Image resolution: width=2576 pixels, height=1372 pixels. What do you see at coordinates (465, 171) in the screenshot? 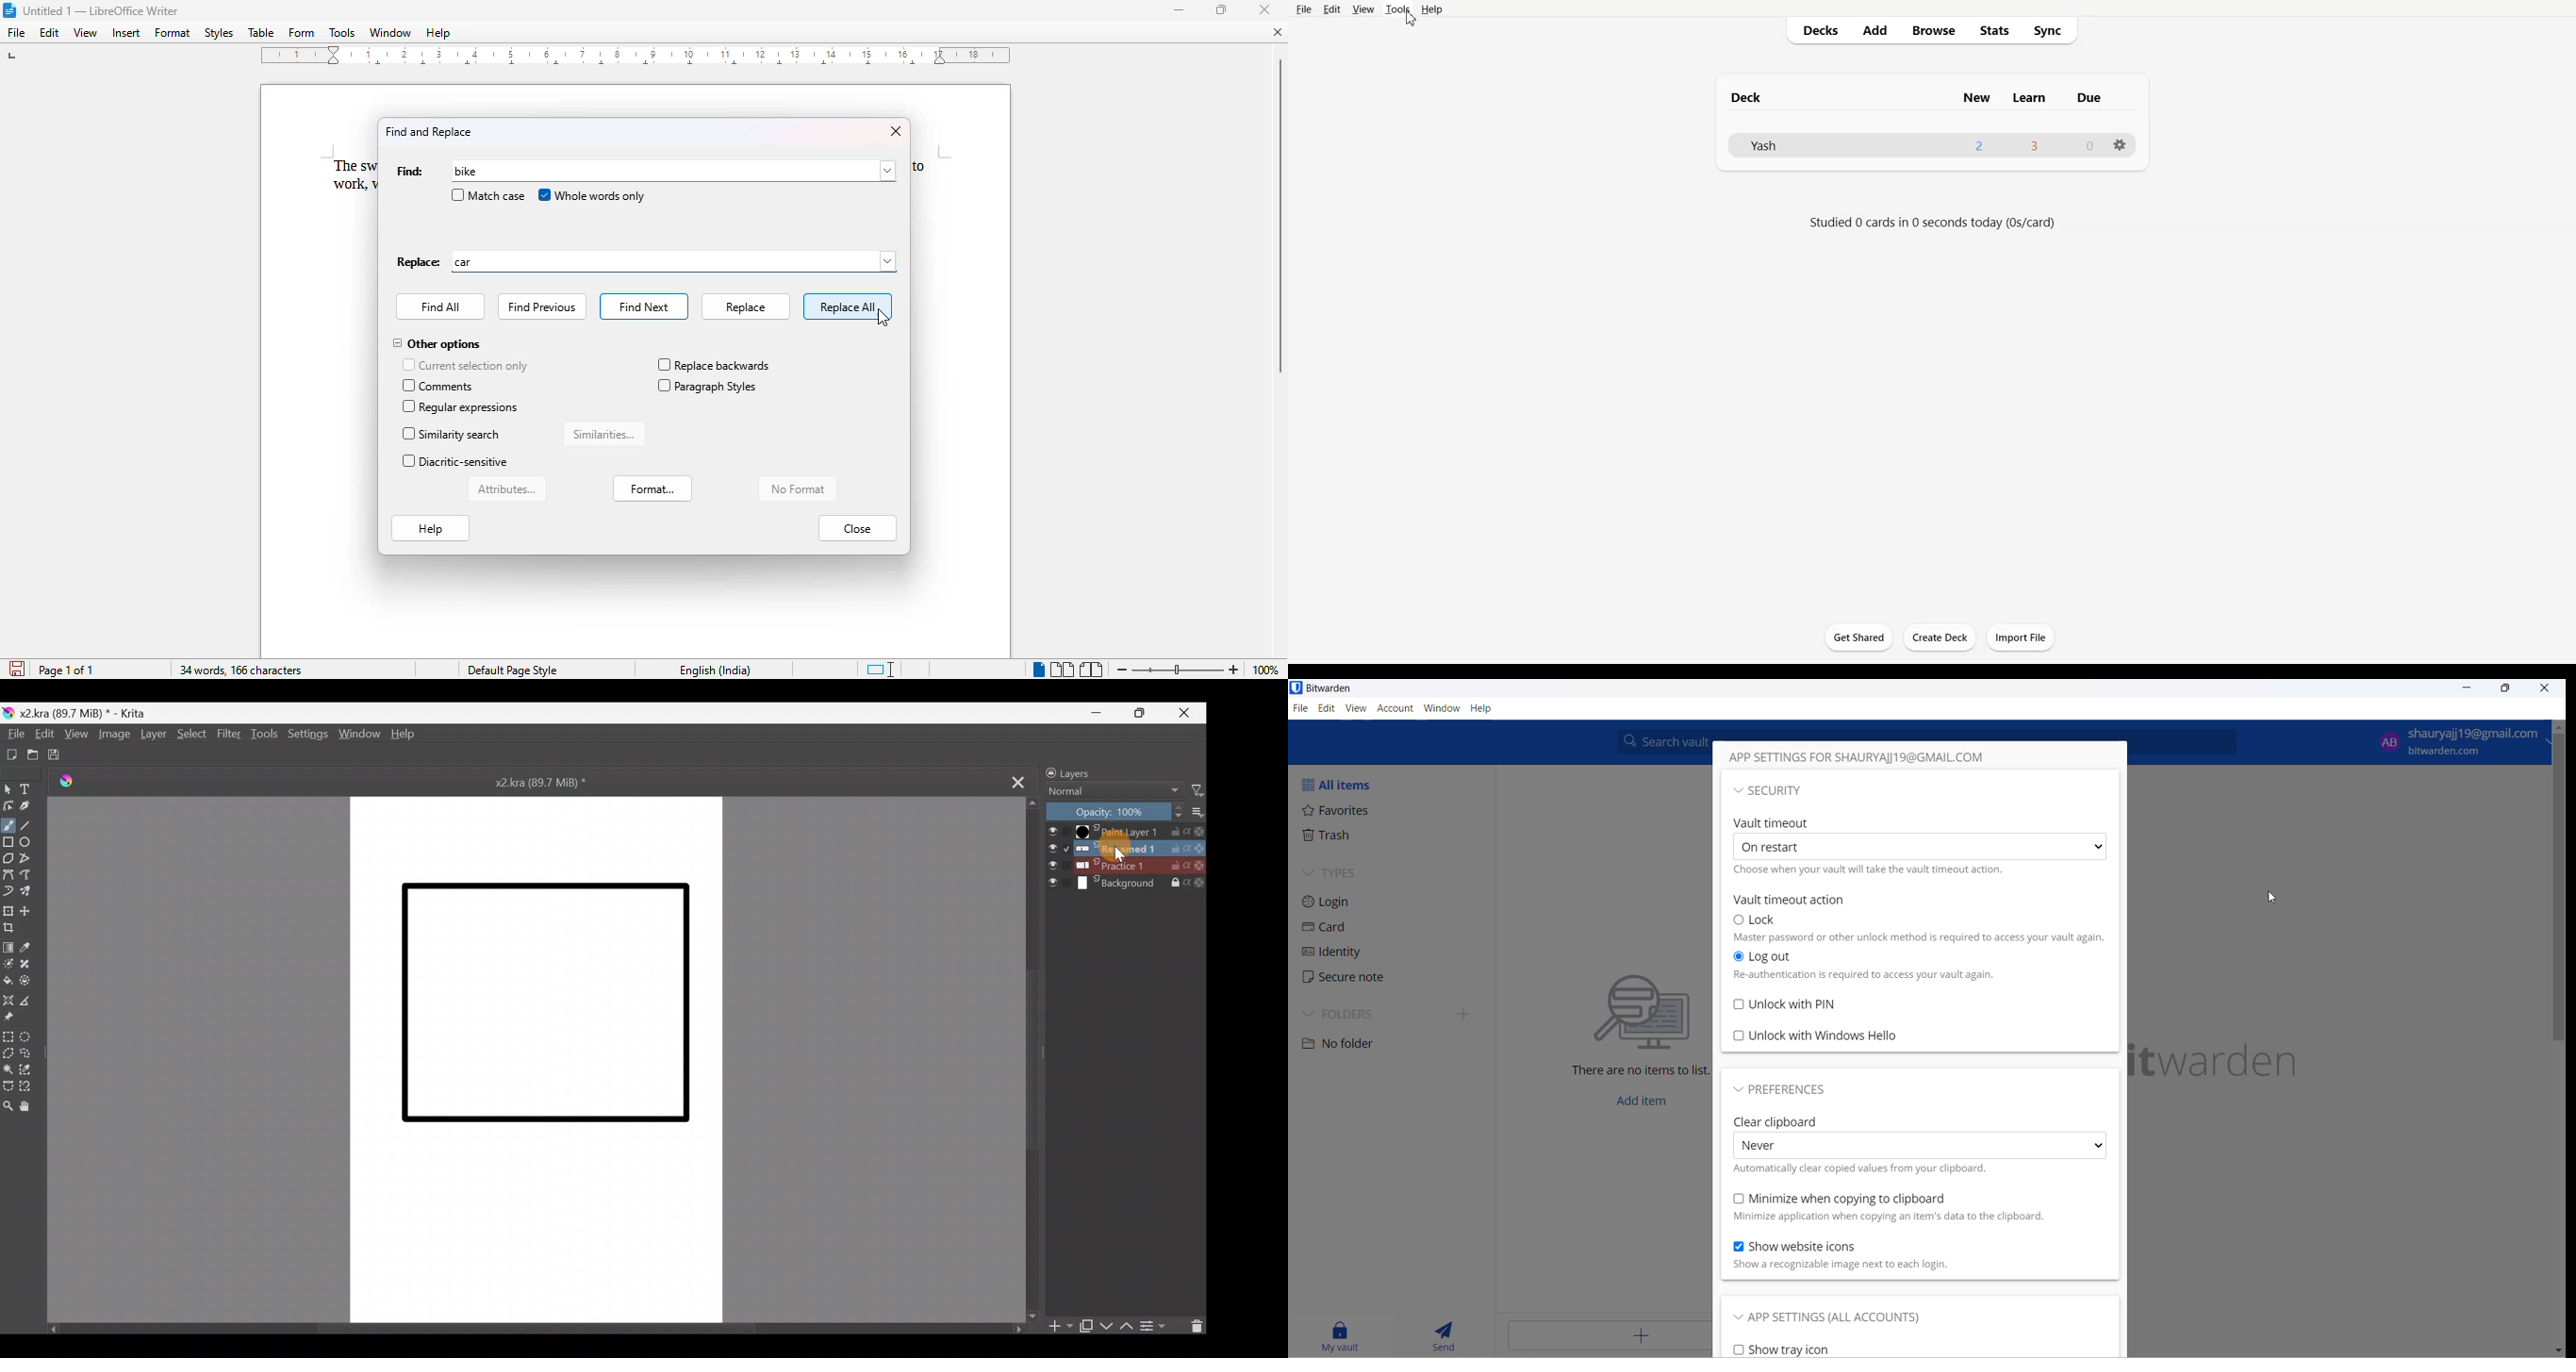
I see `typing` at bounding box center [465, 171].